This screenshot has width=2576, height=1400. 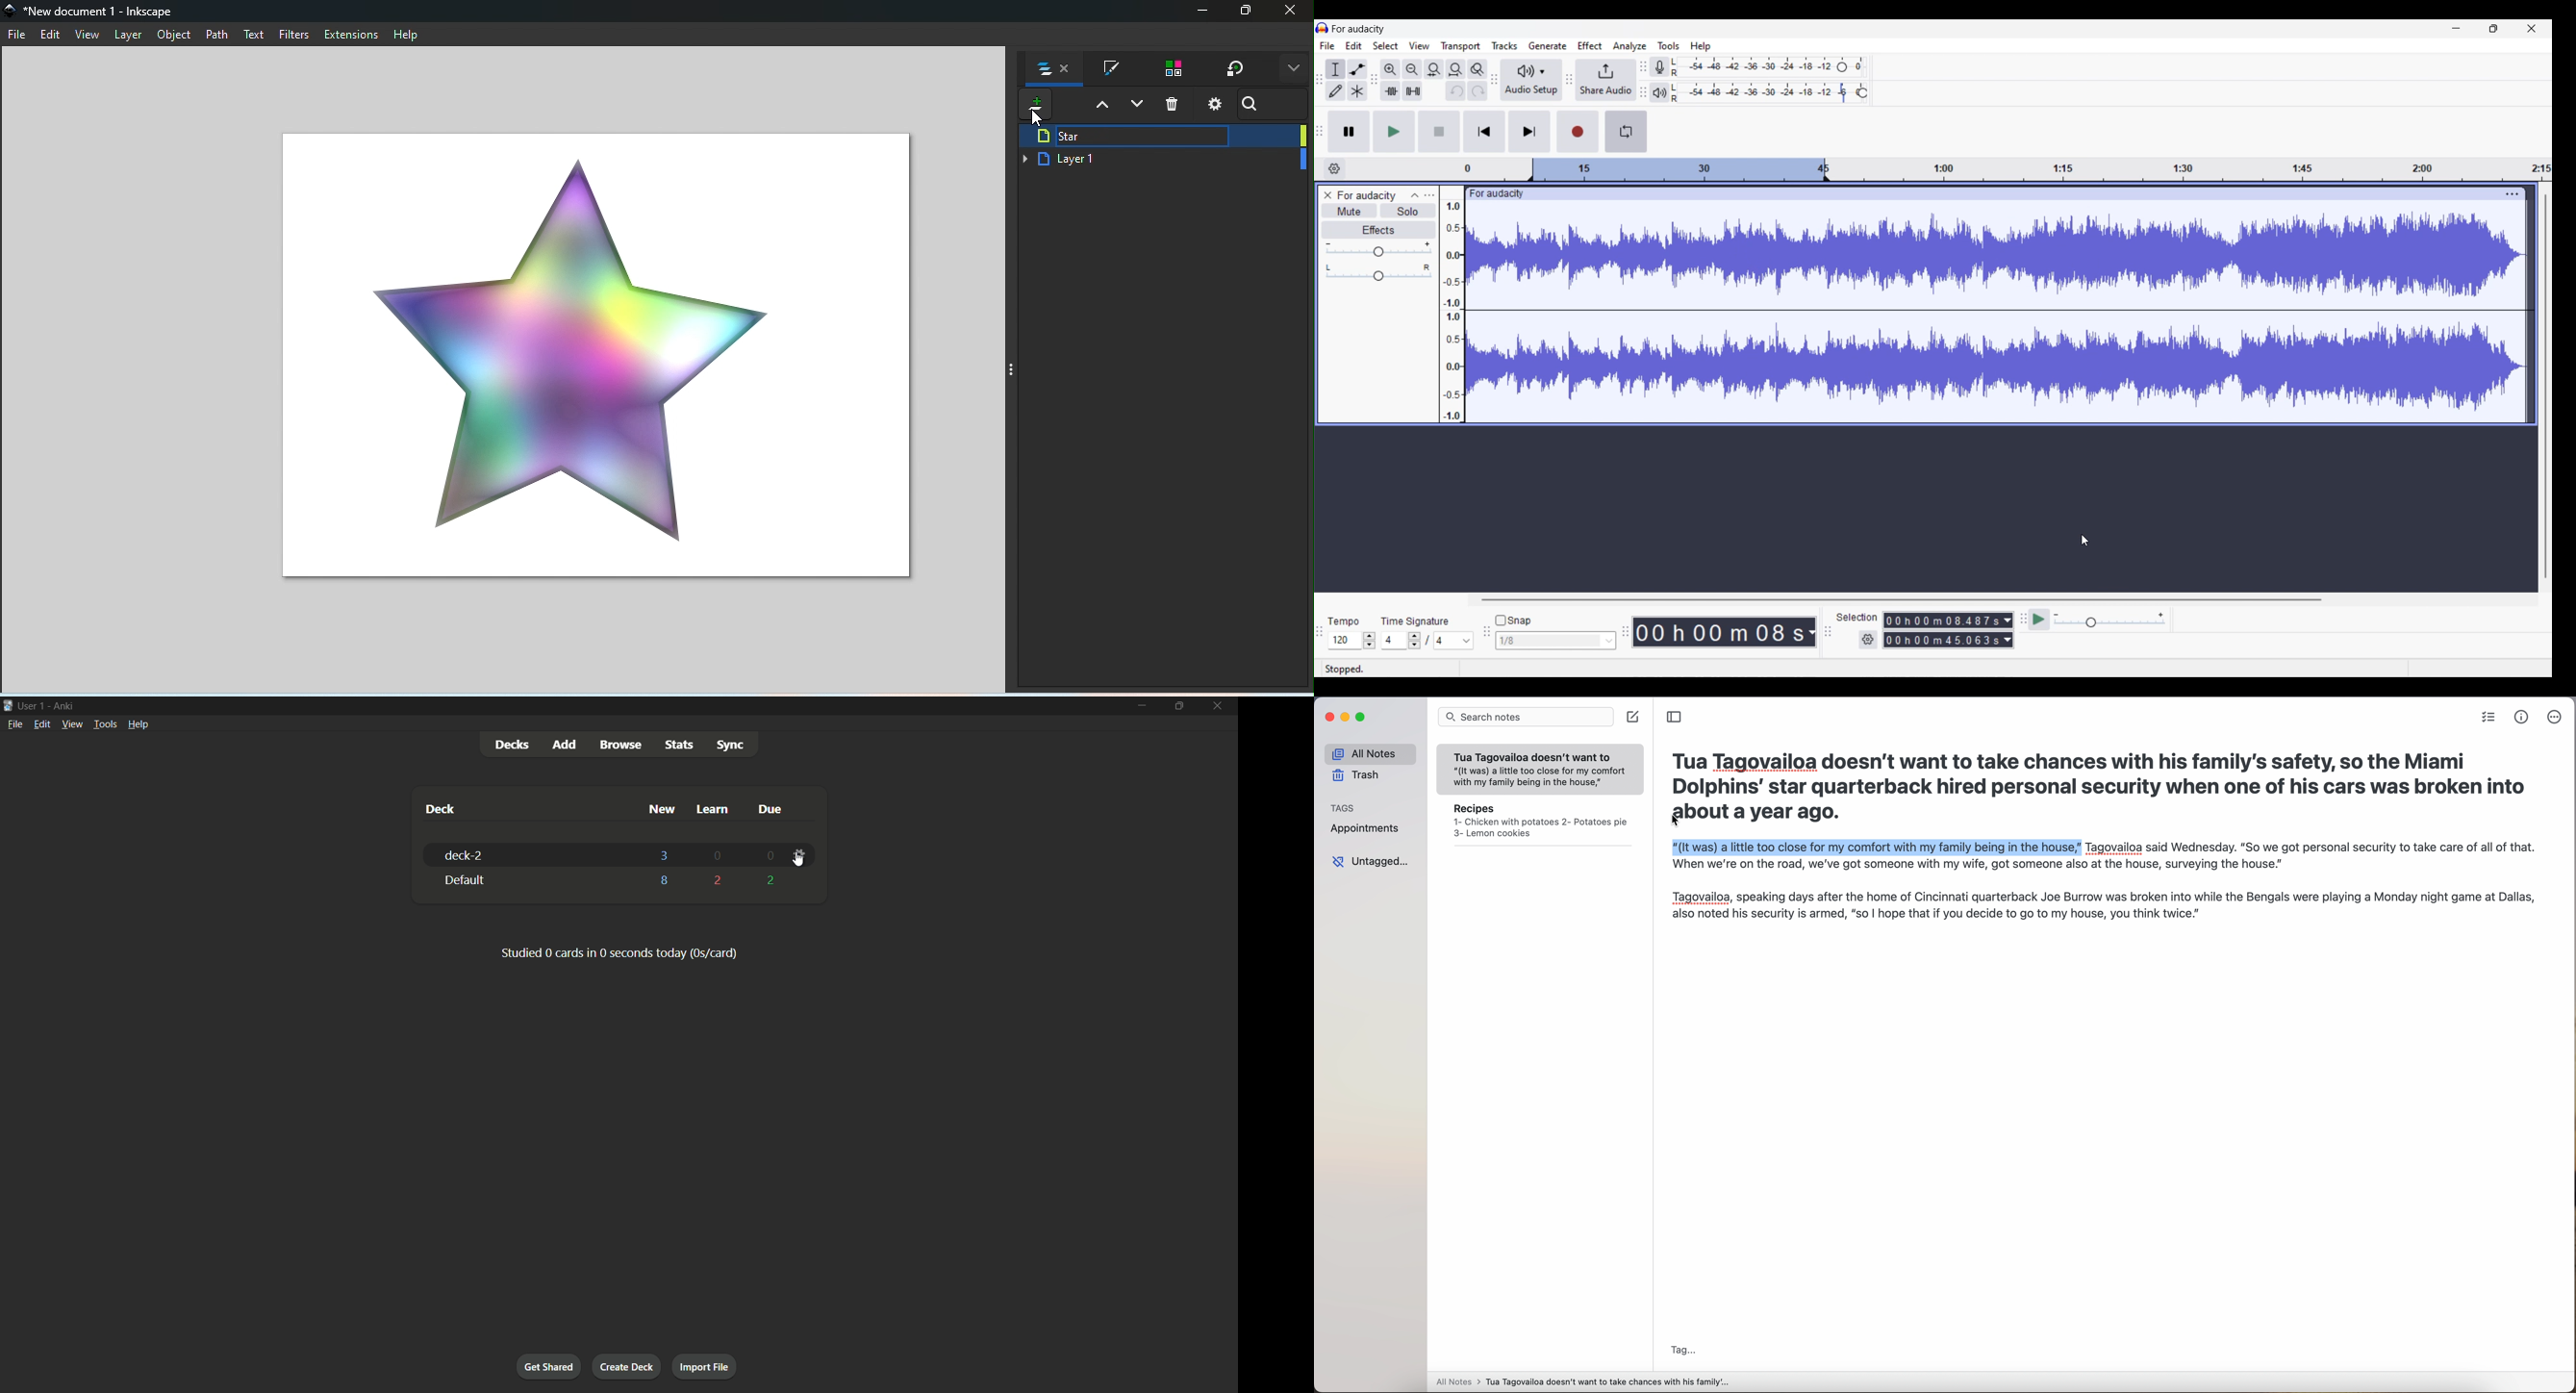 I want to click on 2, so click(x=718, y=880).